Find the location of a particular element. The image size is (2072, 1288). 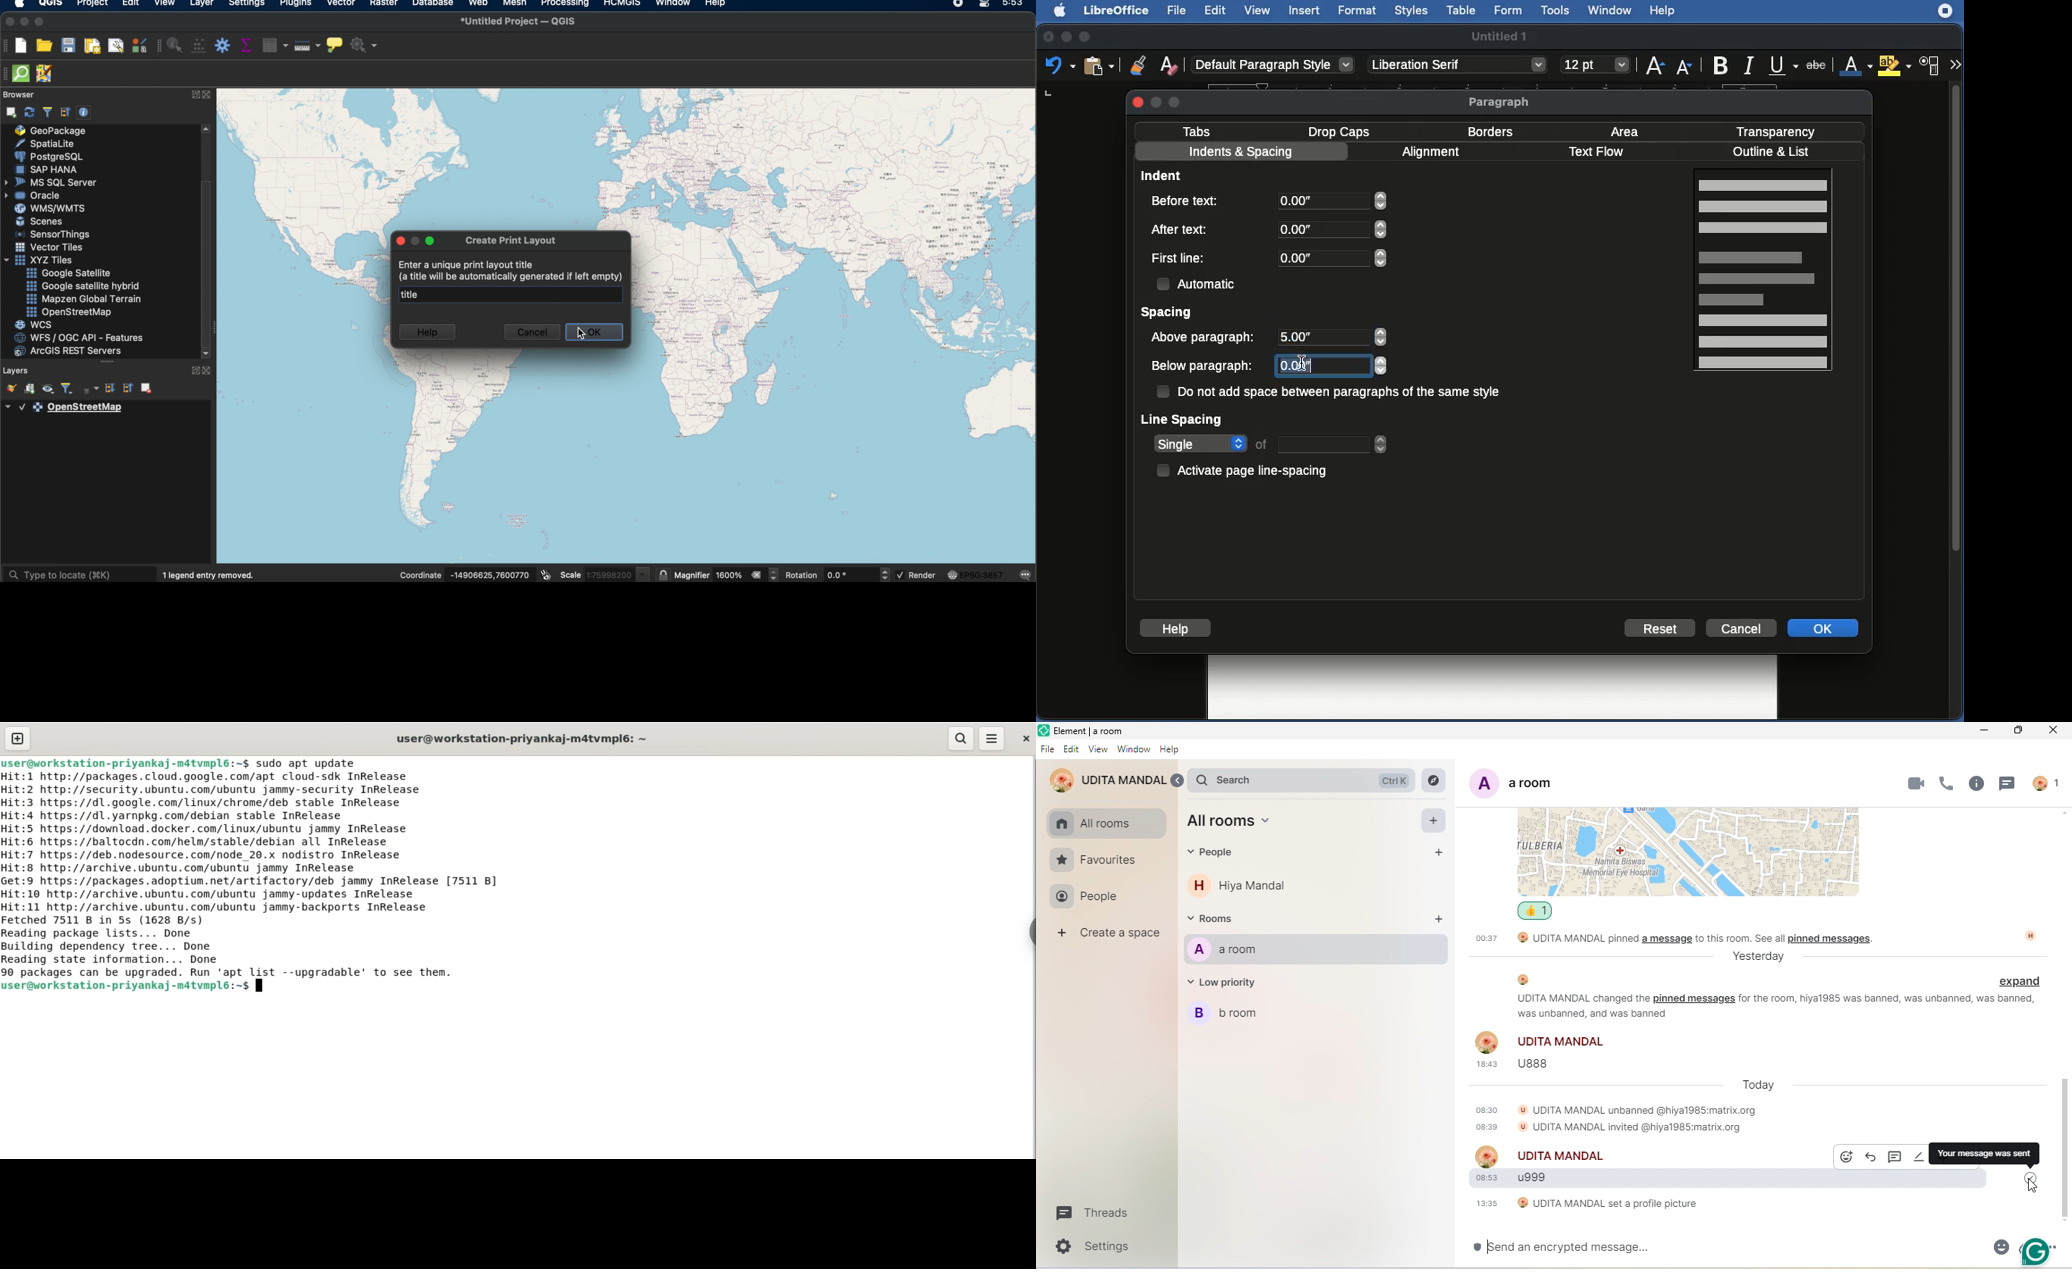

Sent is located at coordinates (2032, 1176).